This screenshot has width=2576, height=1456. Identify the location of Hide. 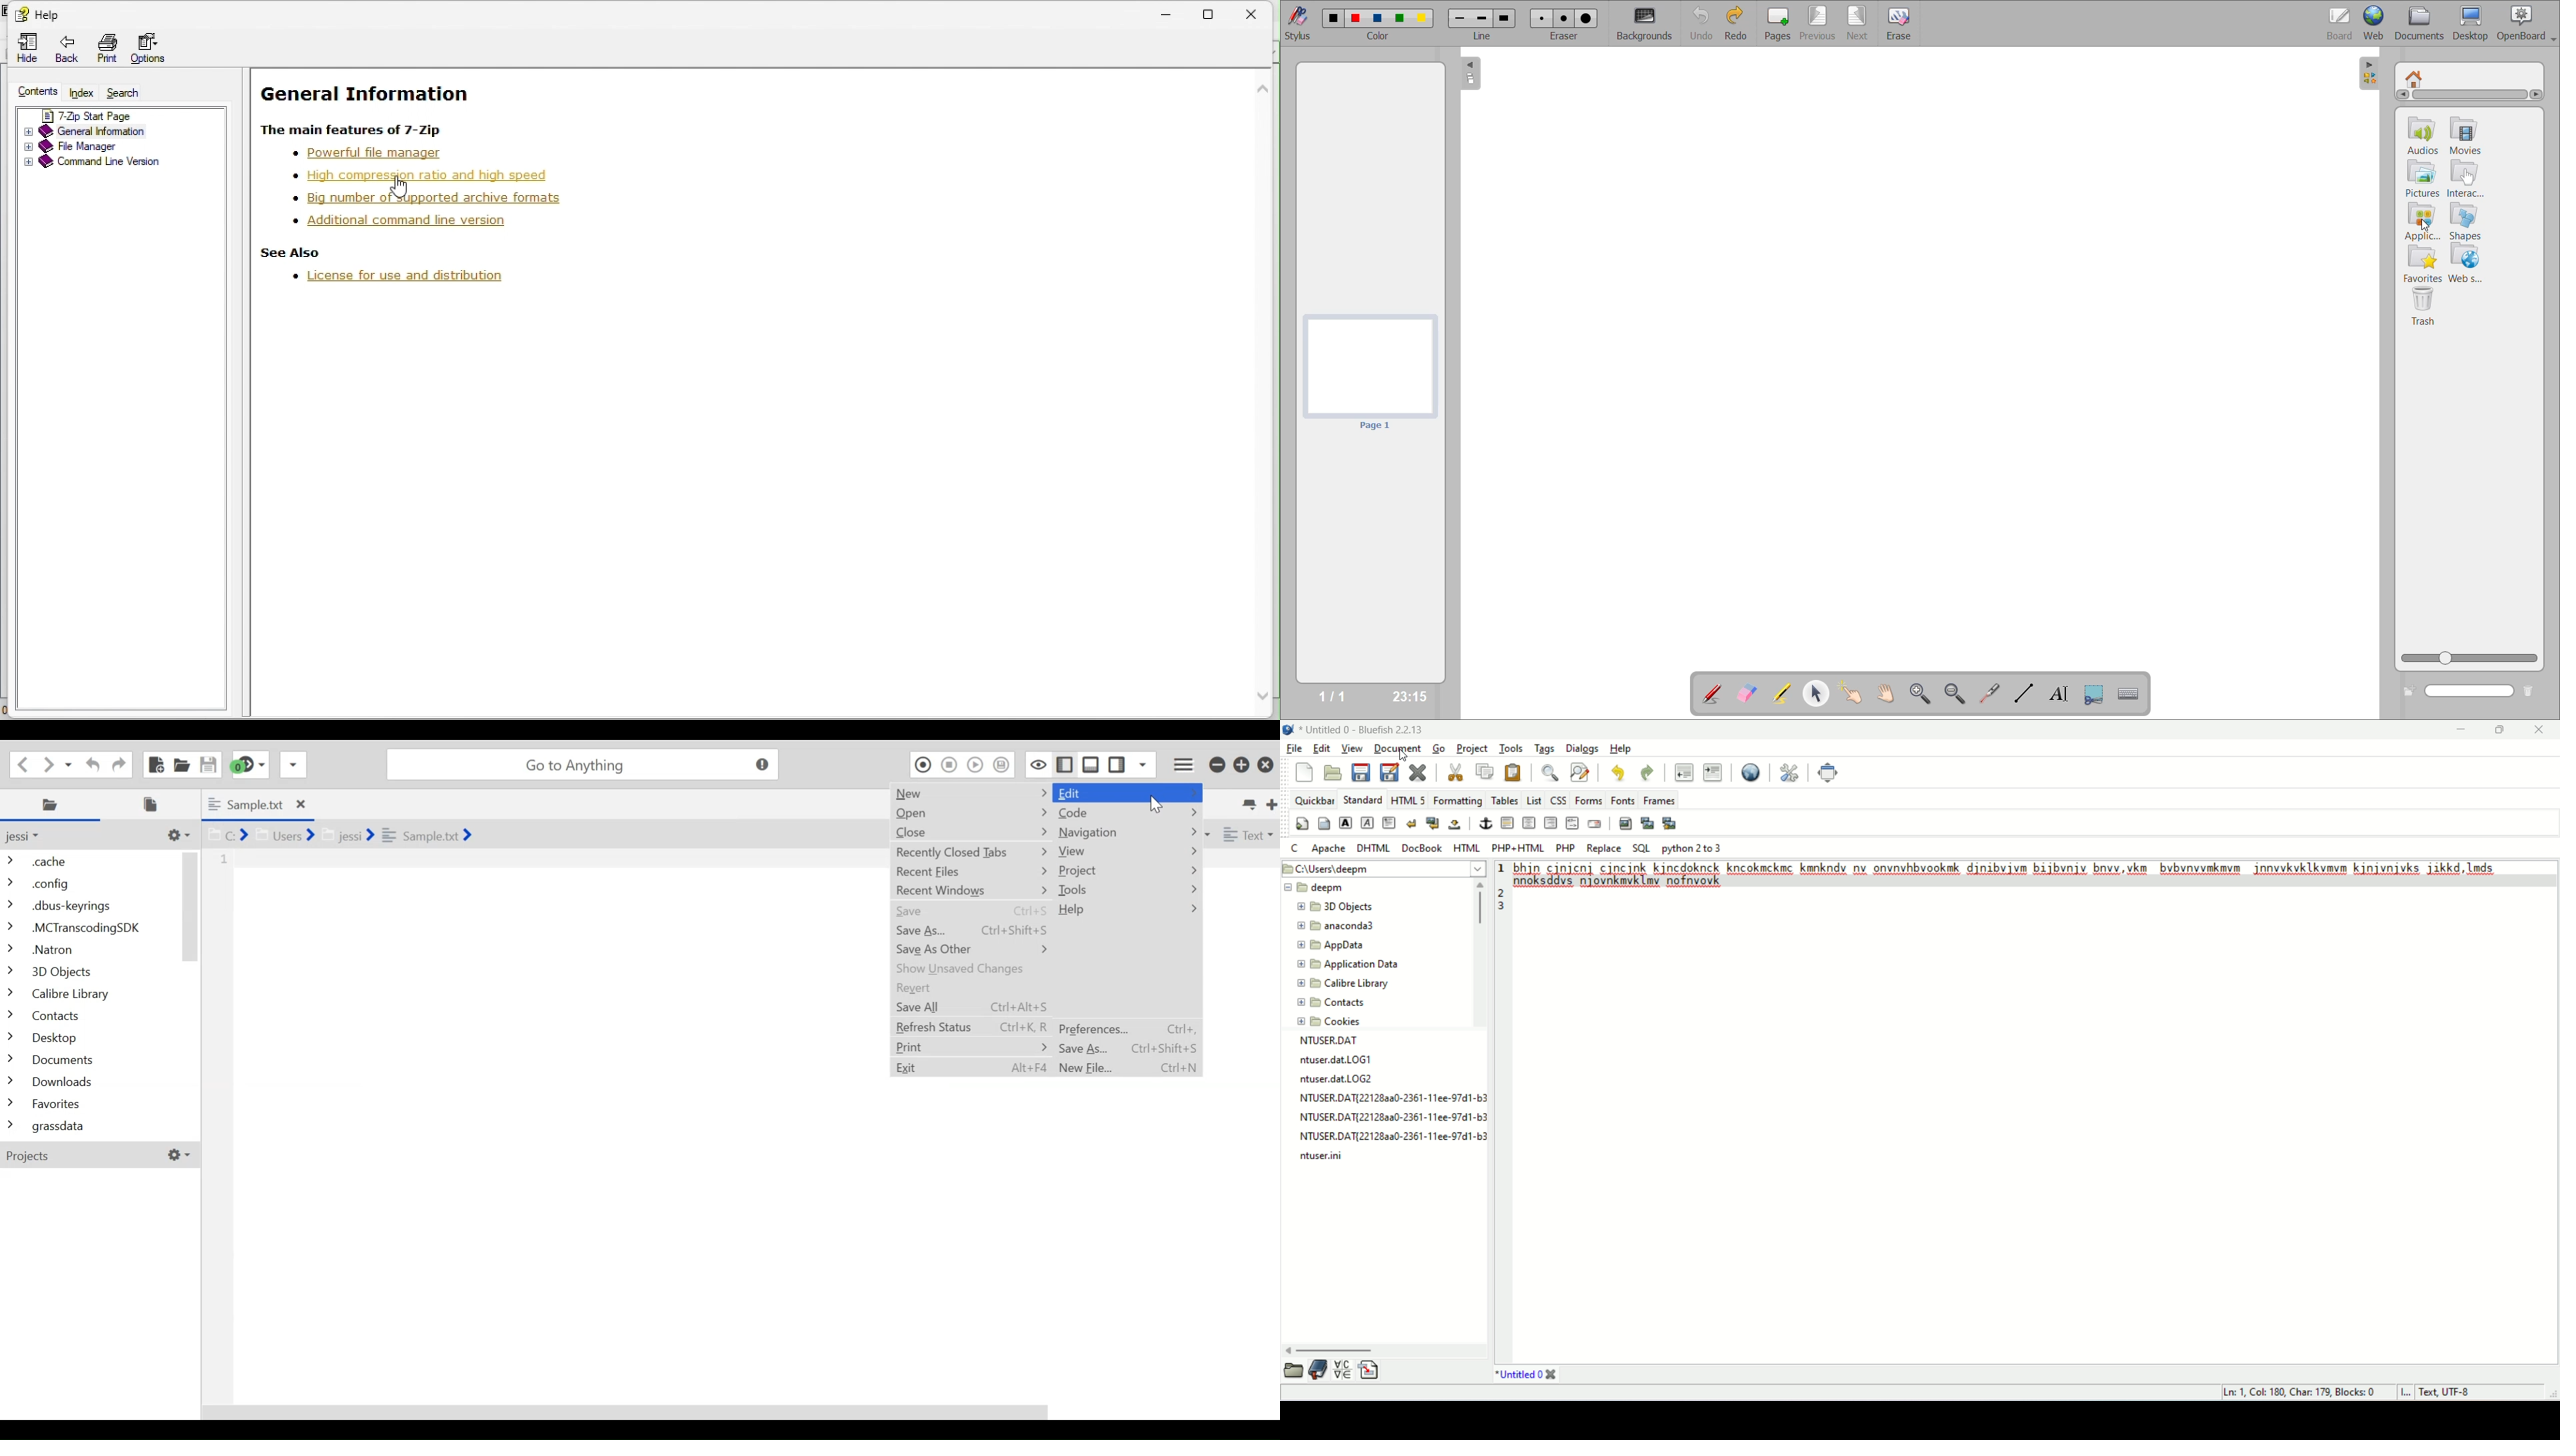
(26, 48).